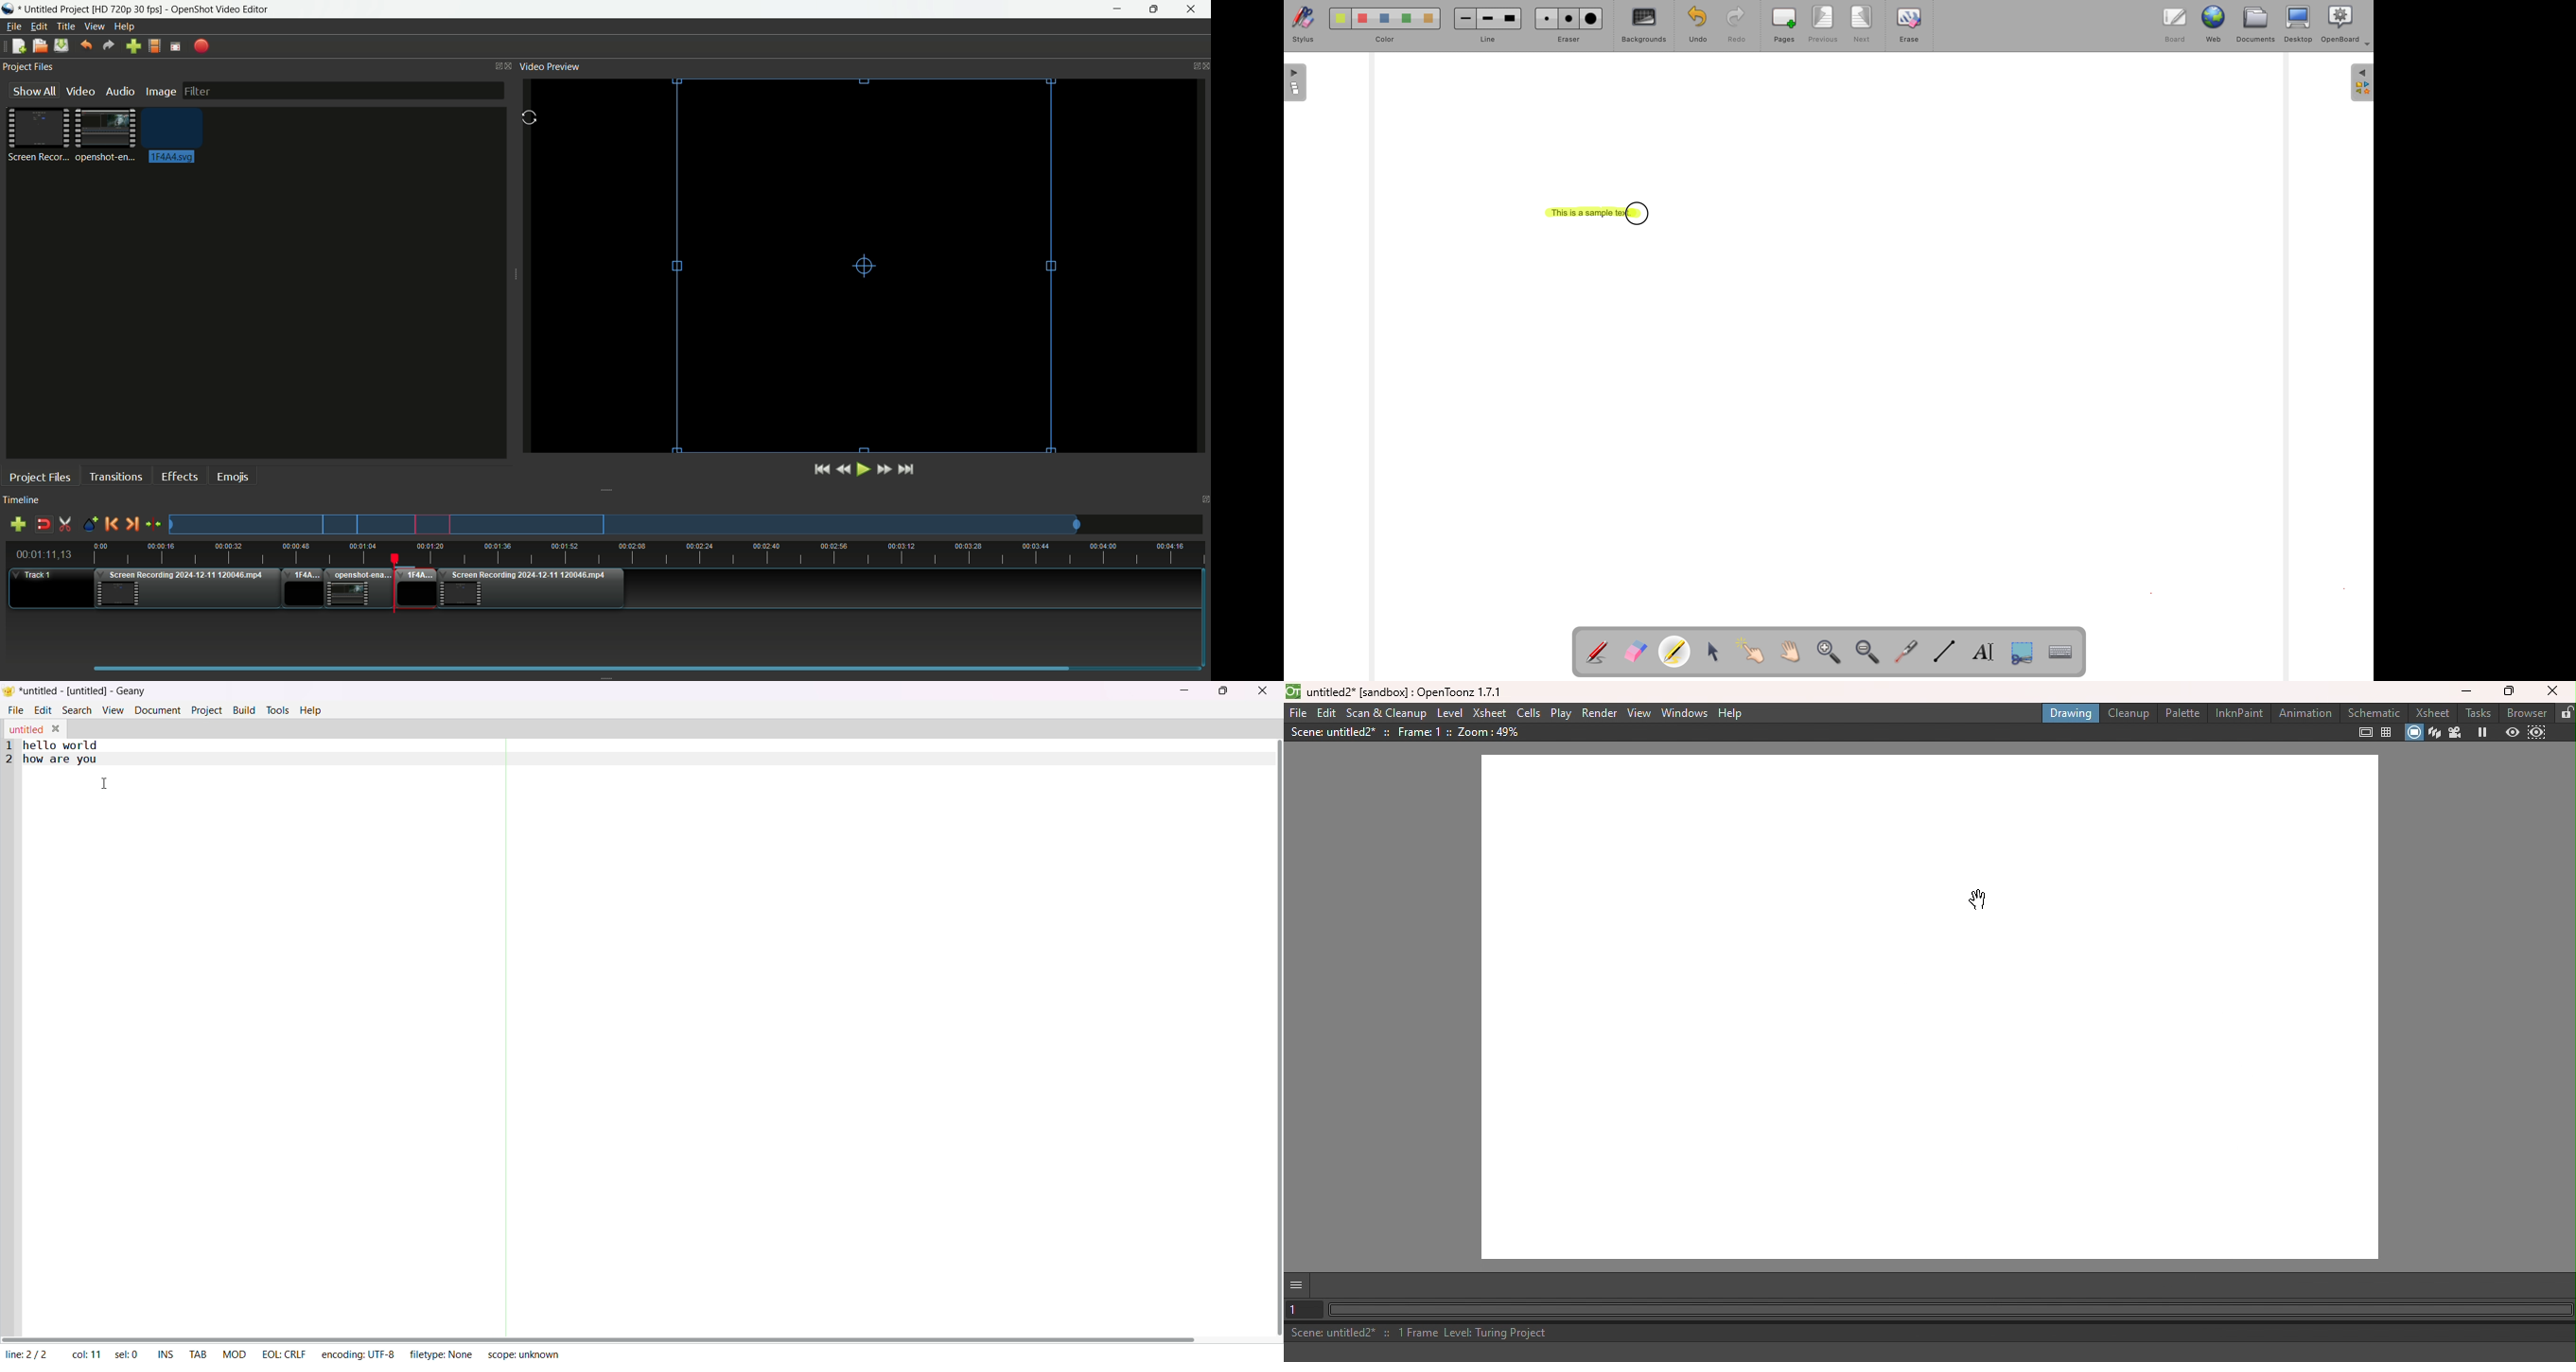 This screenshot has height=1372, width=2576. What do you see at coordinates (1203, 65) in the screenshot?
I see `close video preview` at bounding box center [1203, 65].